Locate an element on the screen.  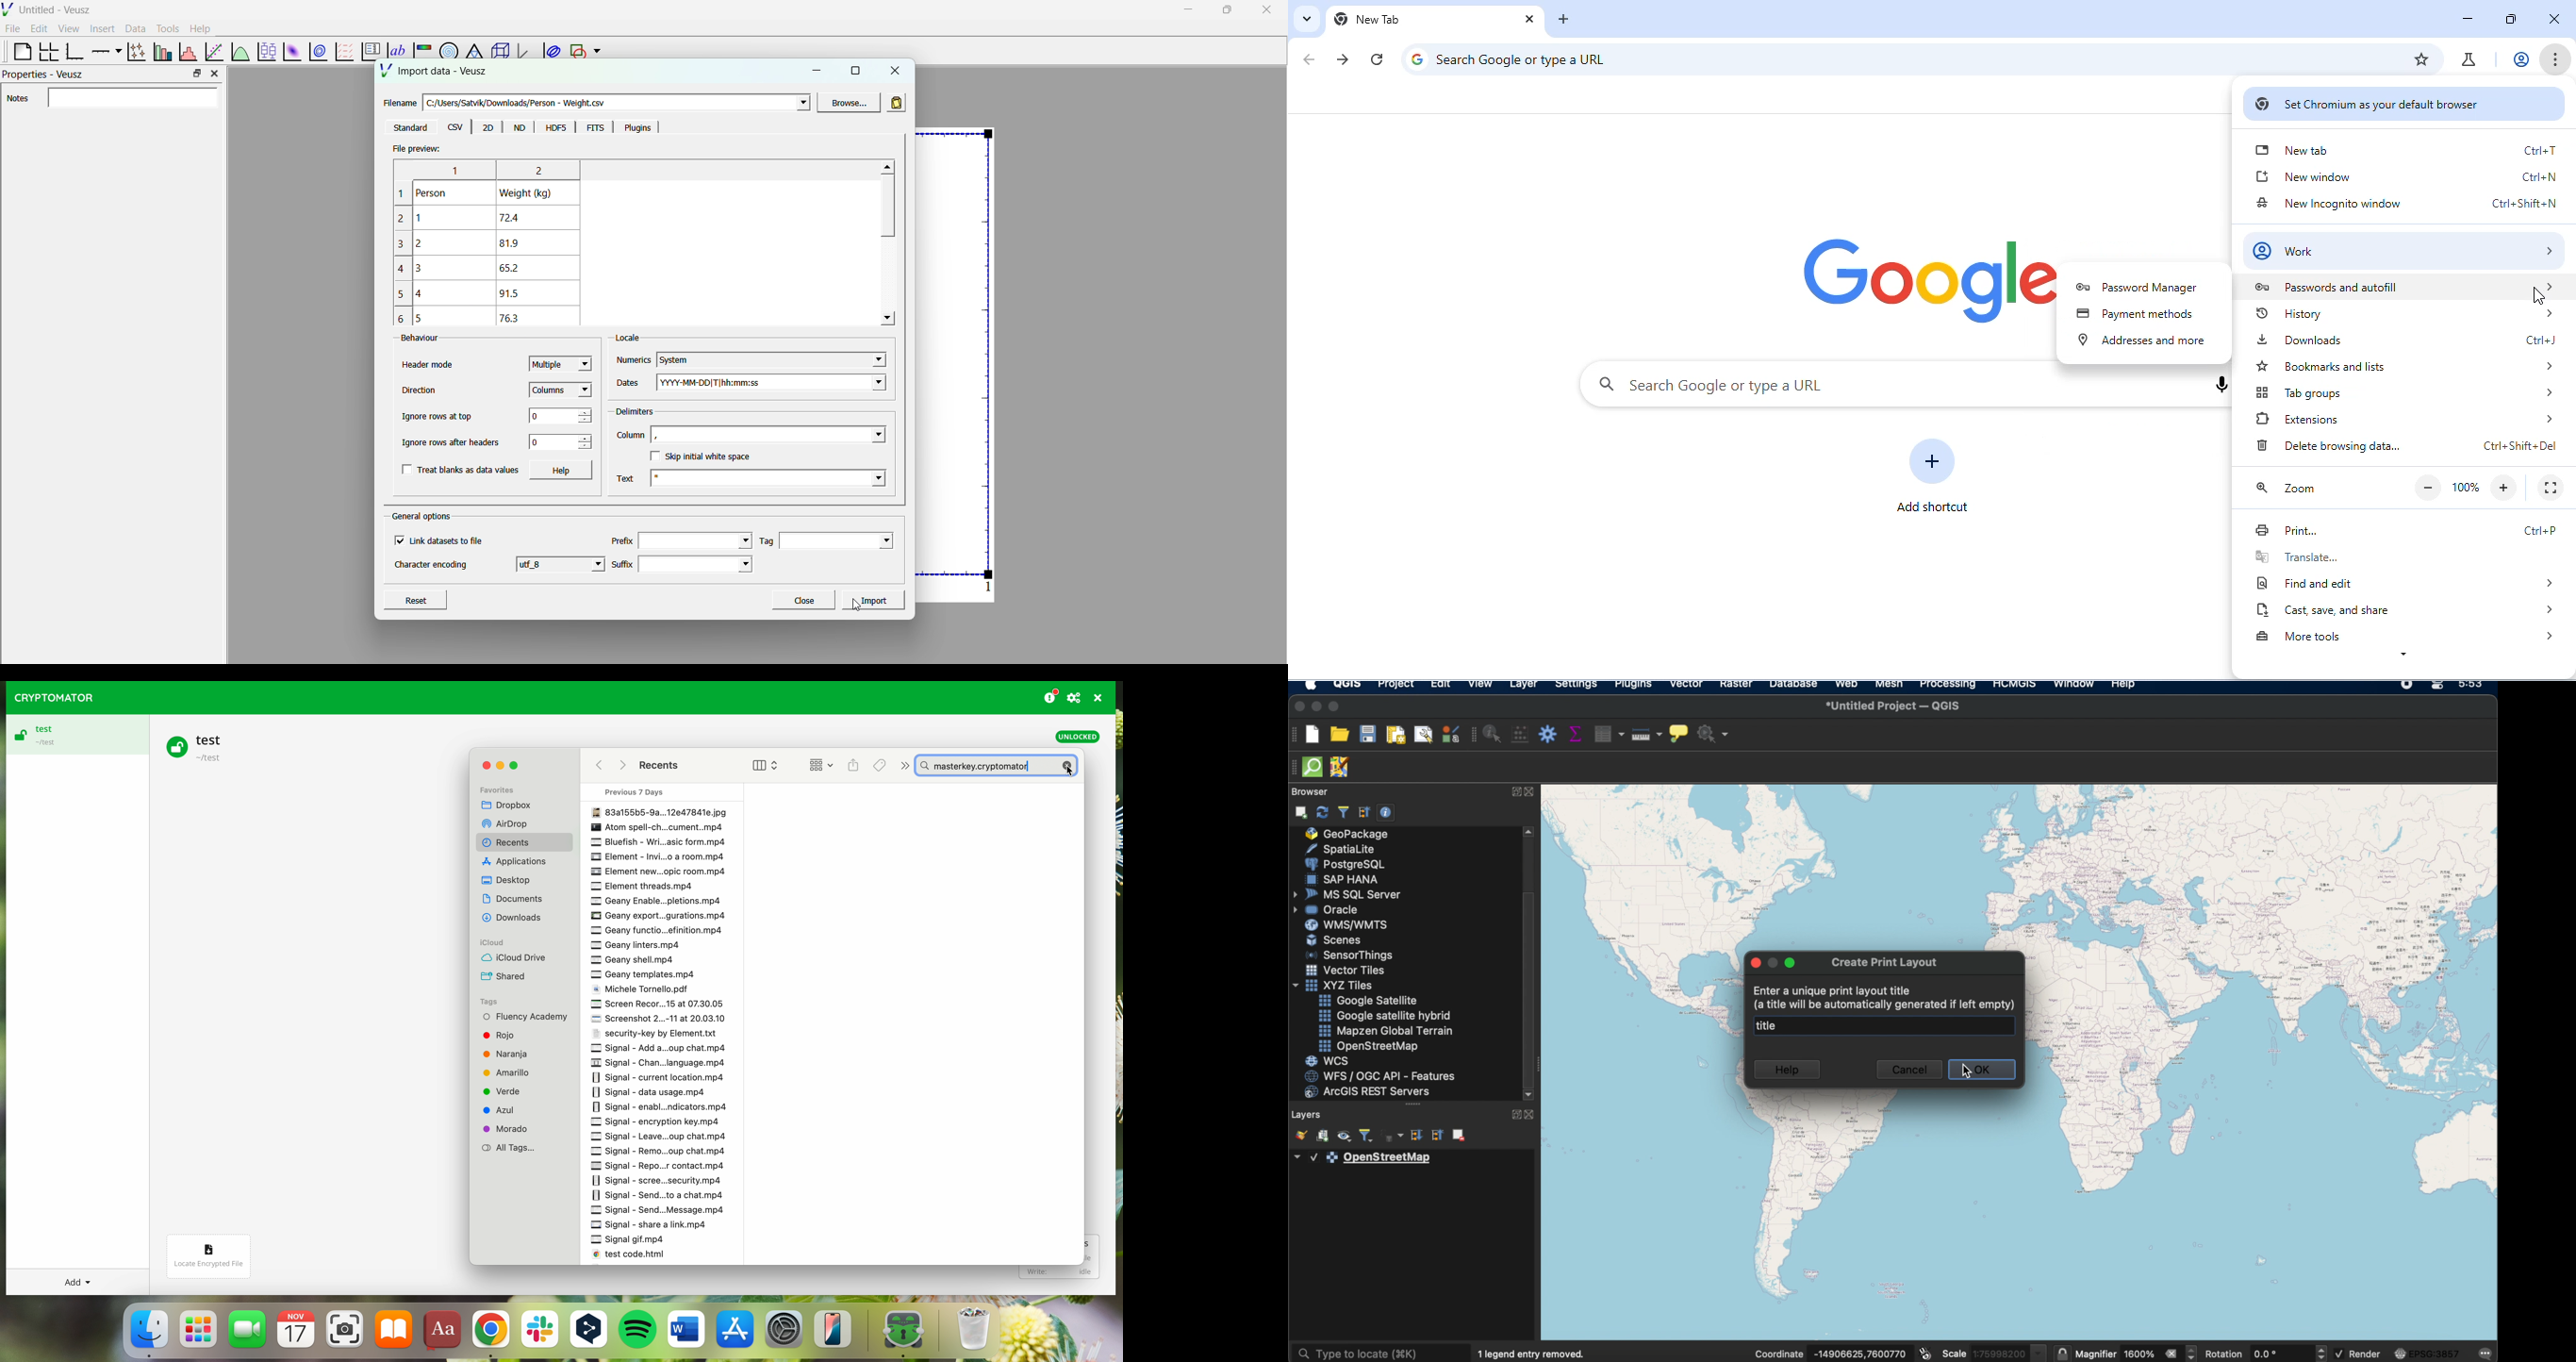
HCMGIS is located at coordinates (2015, 686).